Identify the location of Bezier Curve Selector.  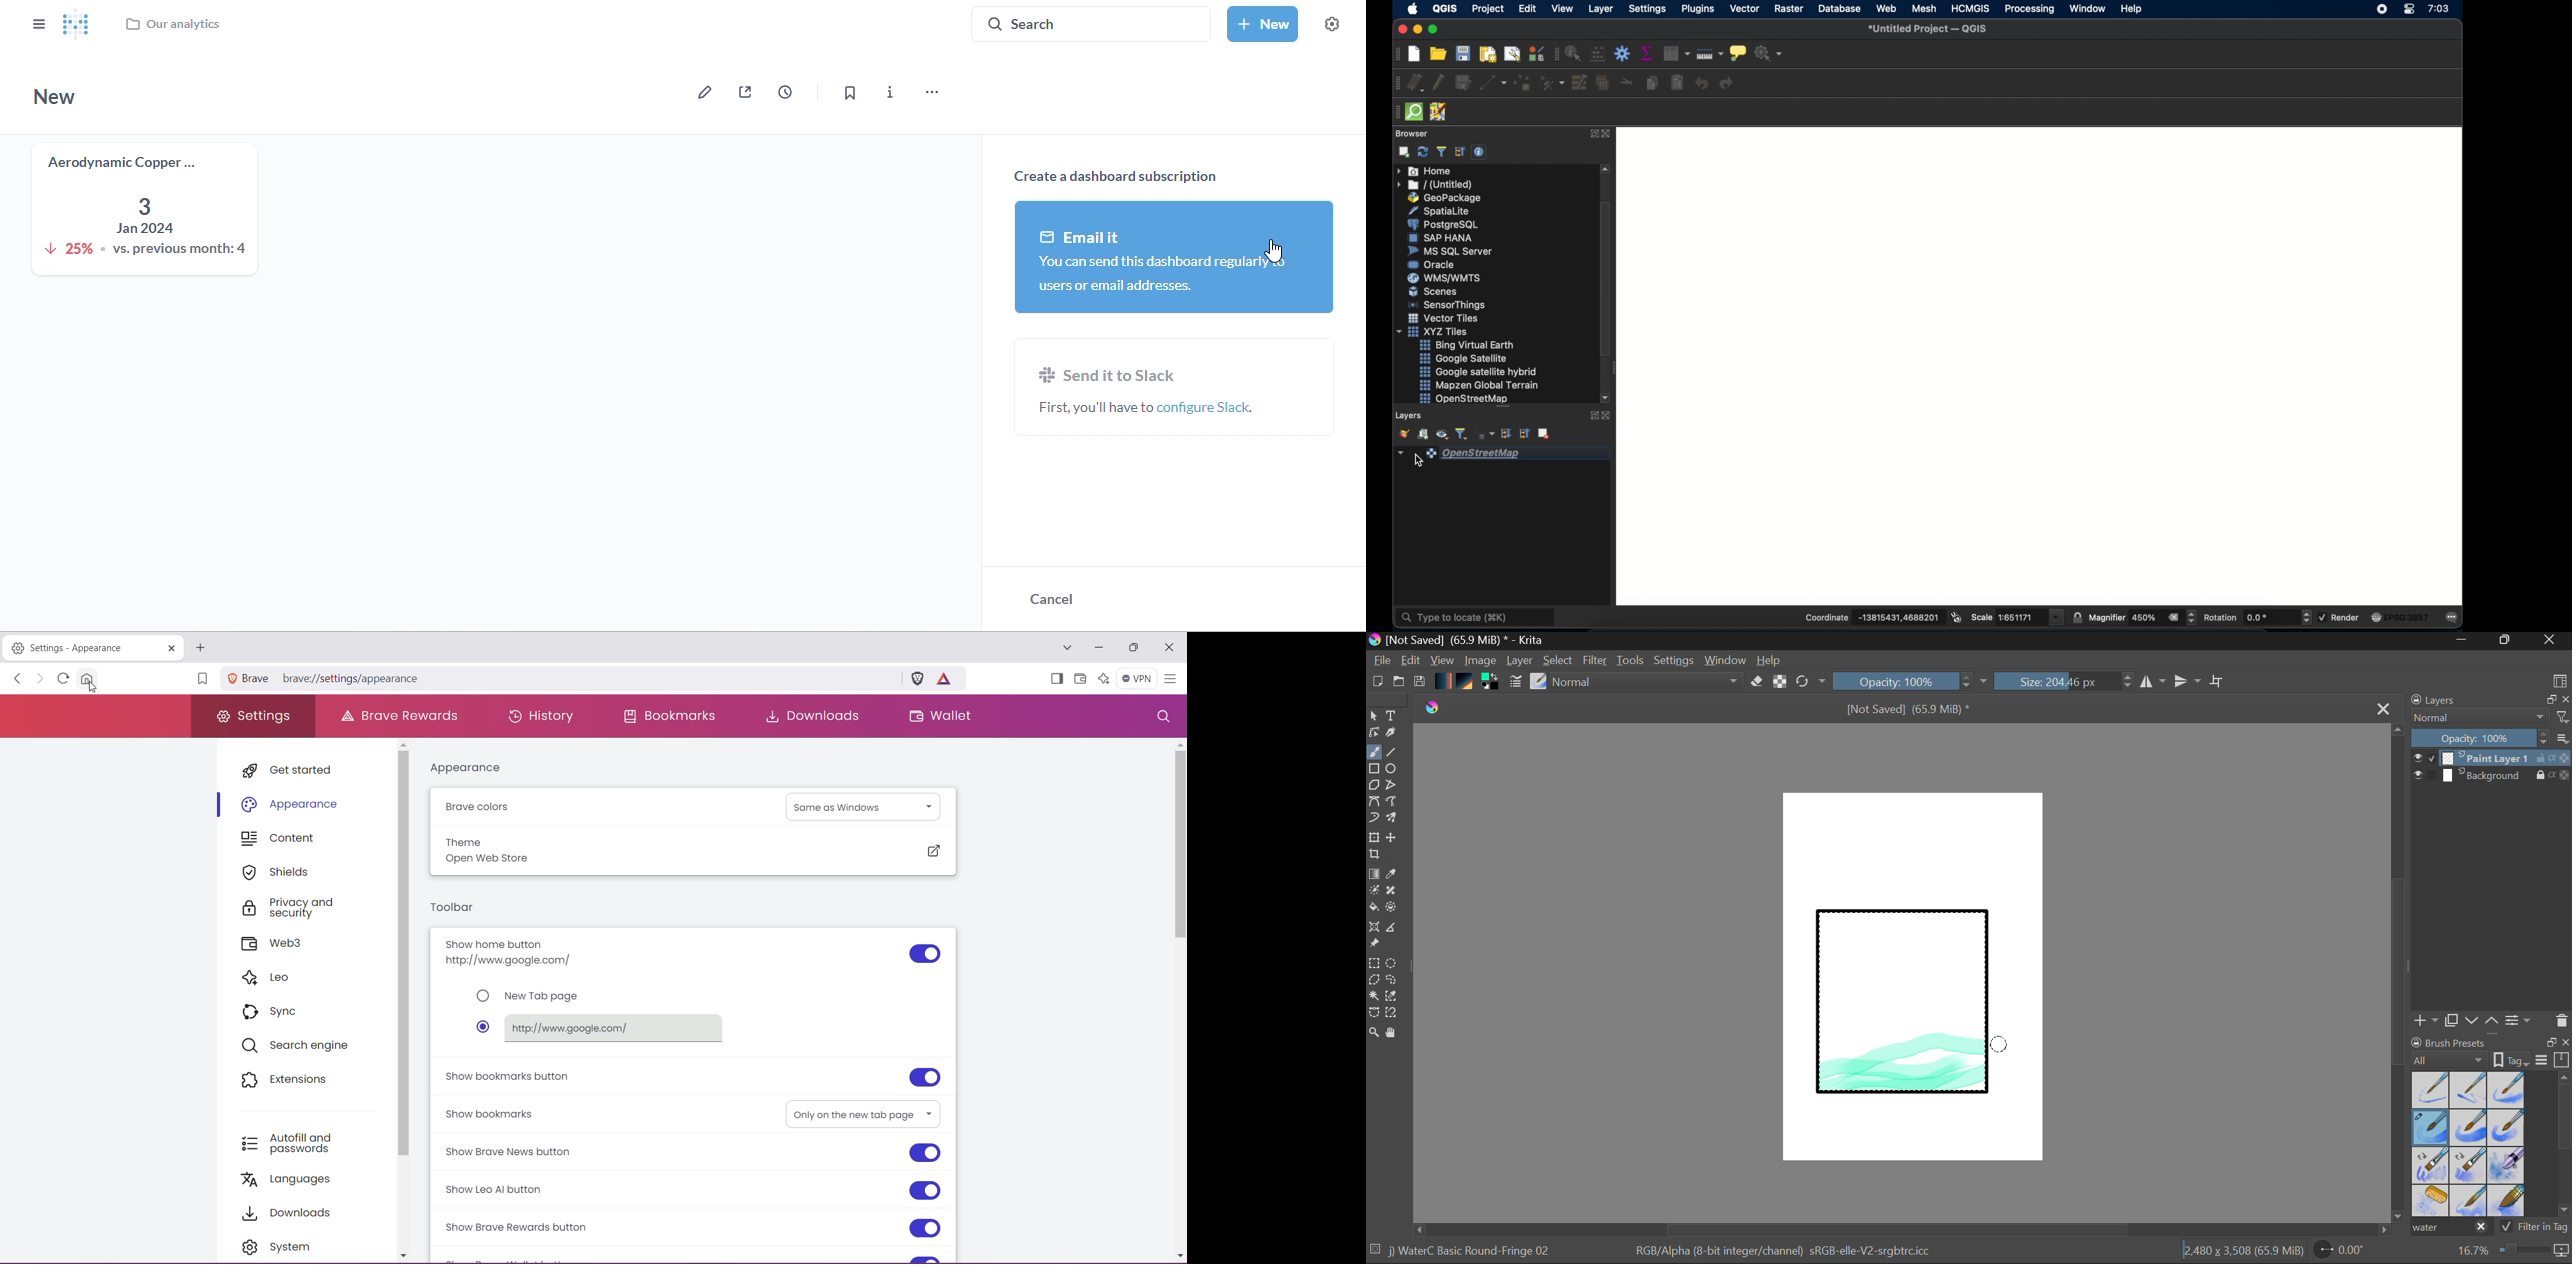
(1374, 1013).